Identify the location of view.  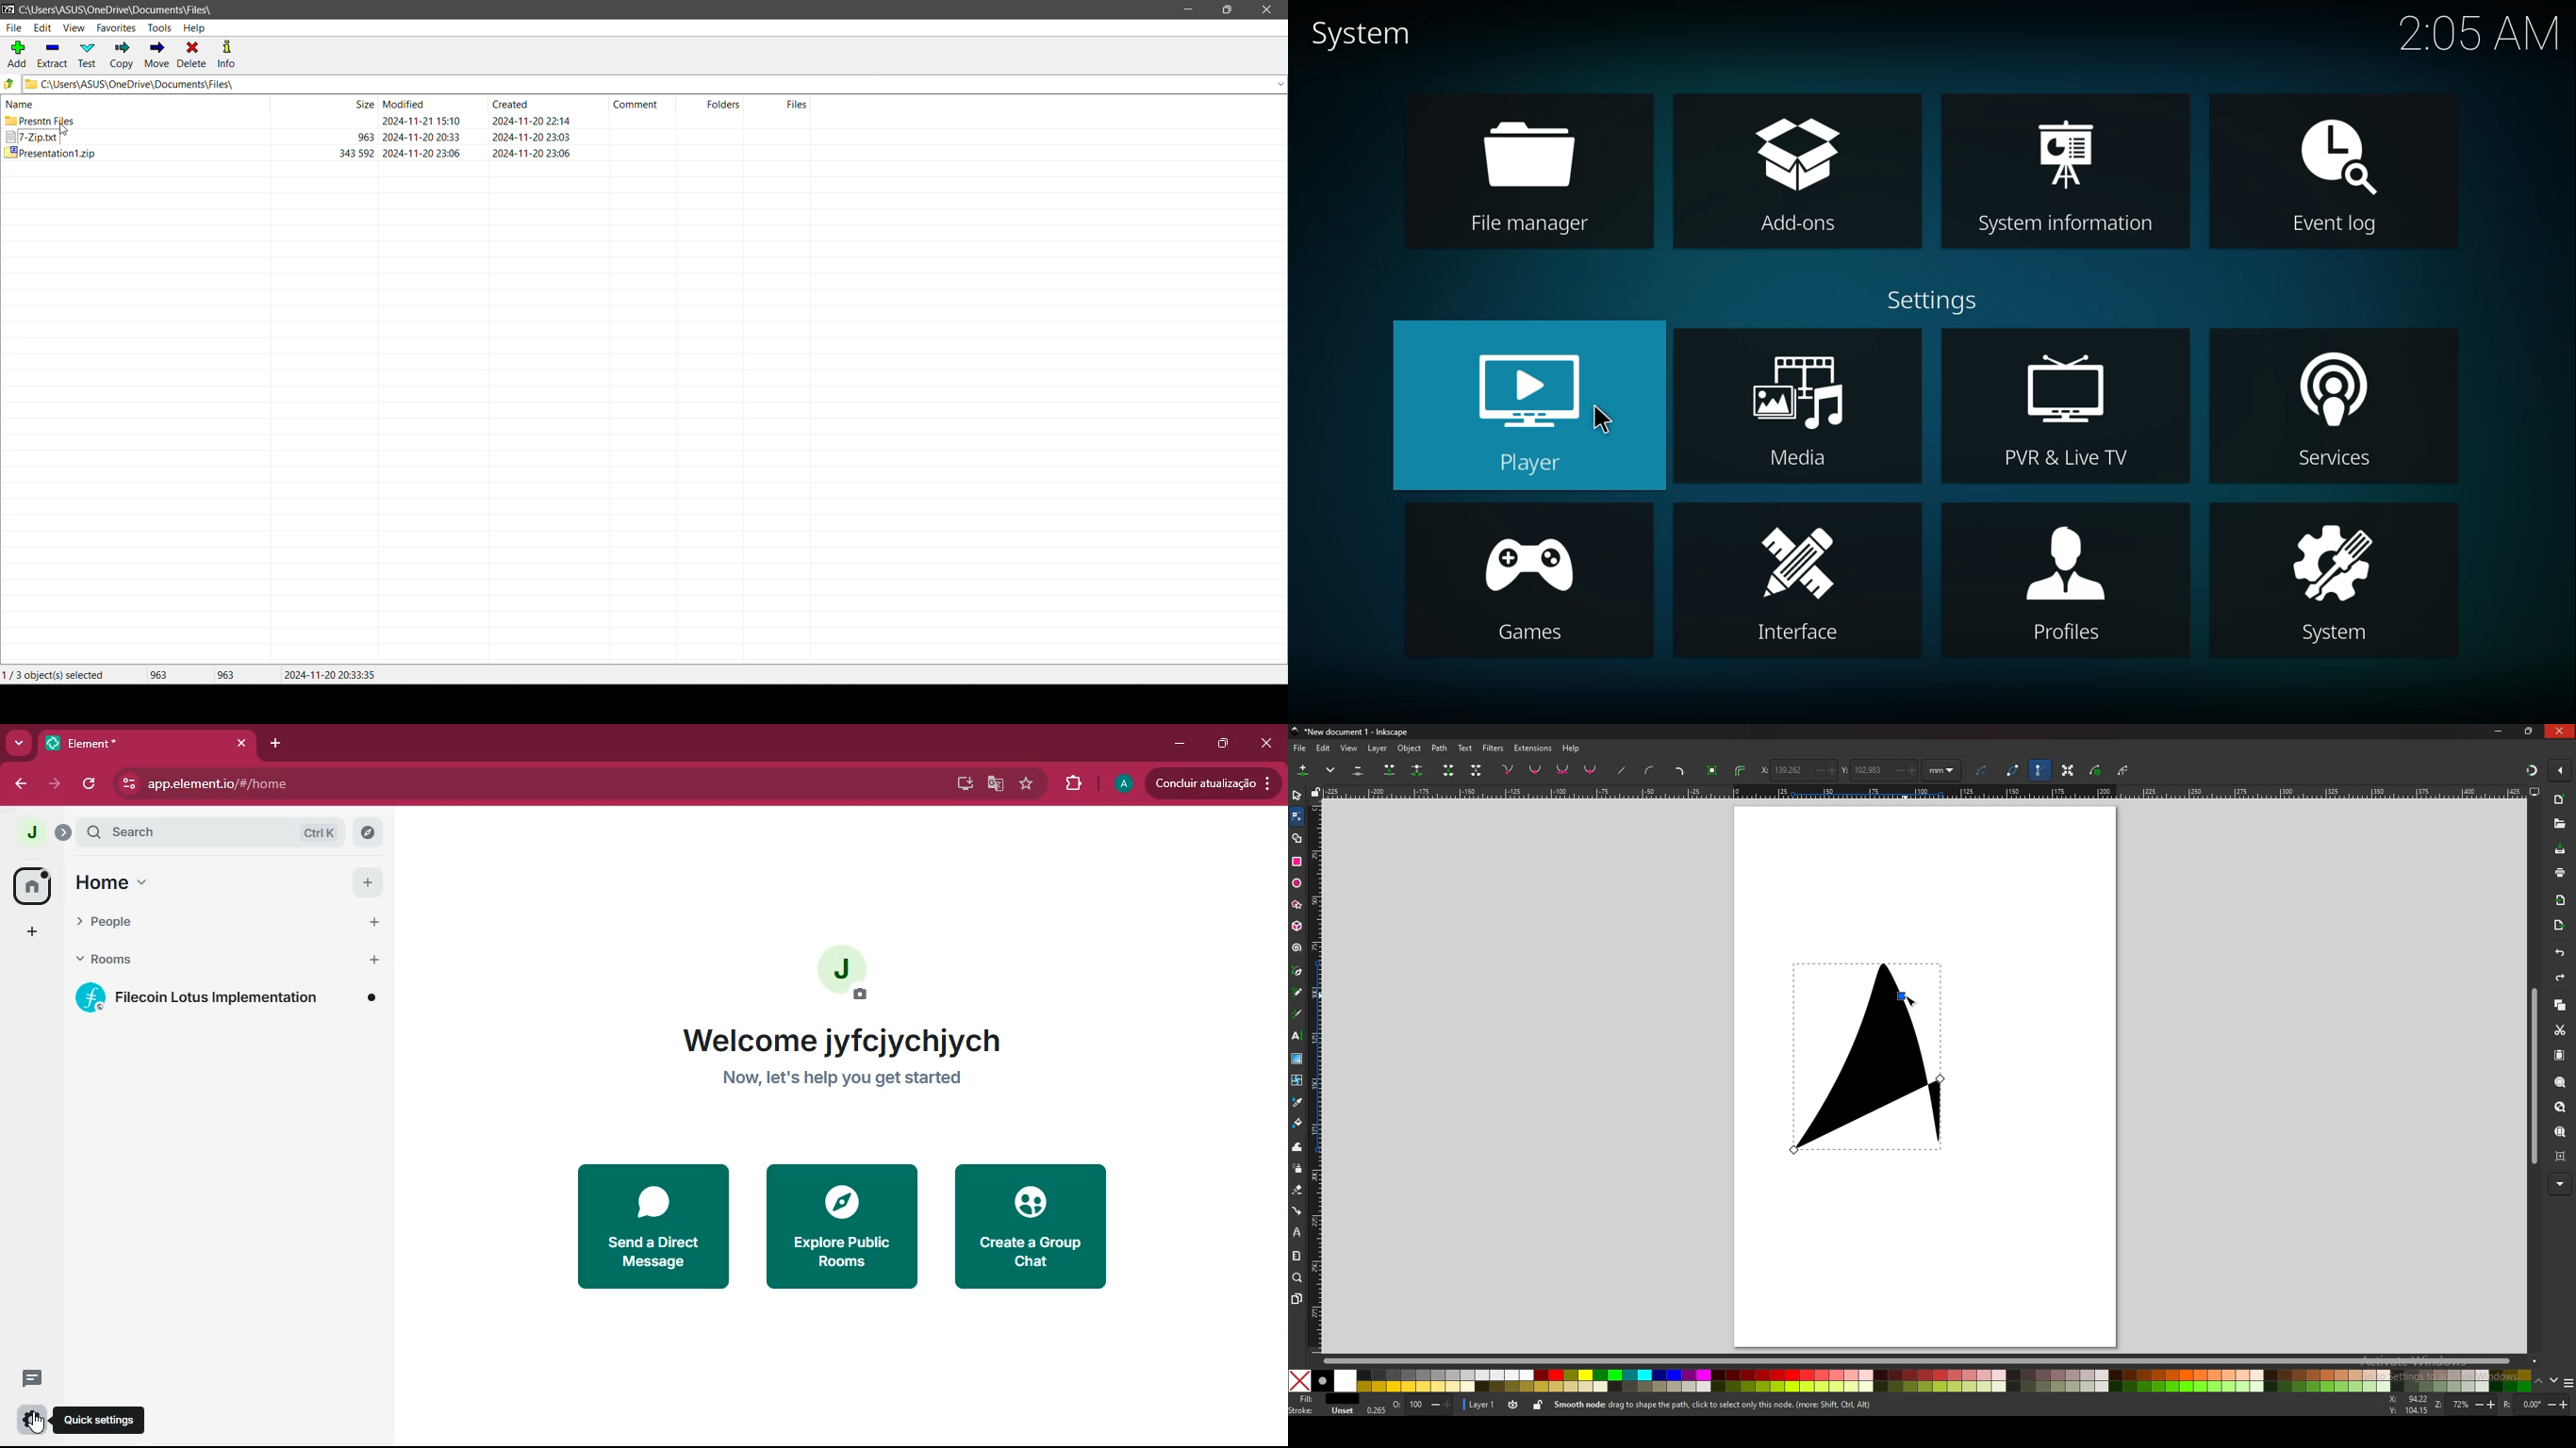
(1350, 749).